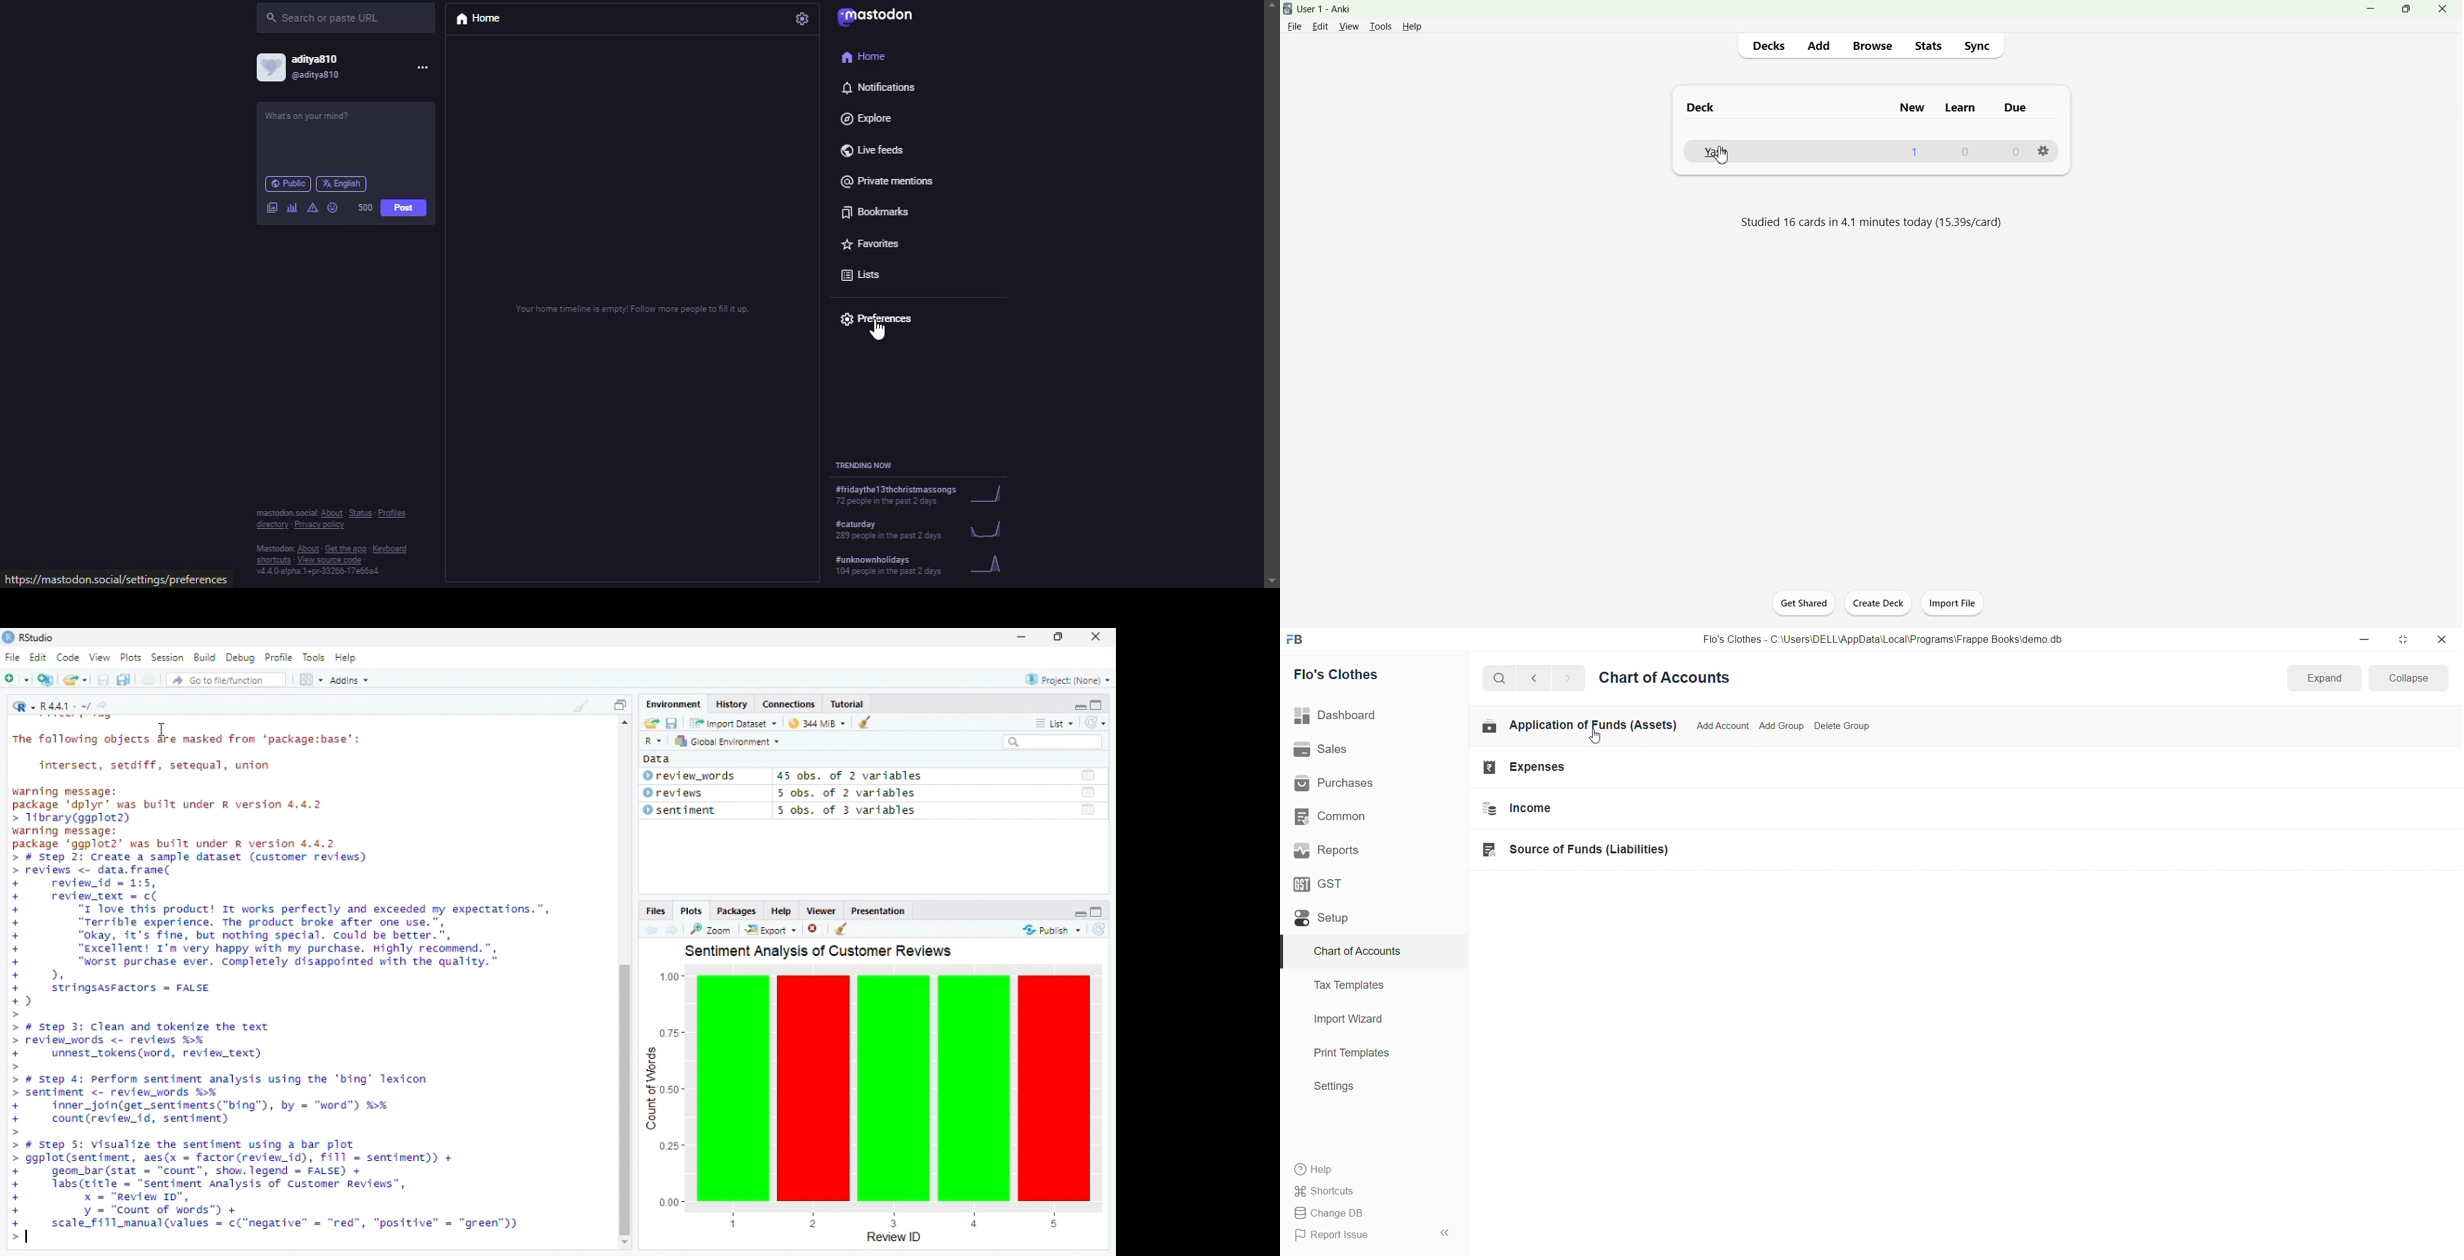 The width and height of the screenshot is (2464, 1260). I want to click on Print, so click(150, 679).